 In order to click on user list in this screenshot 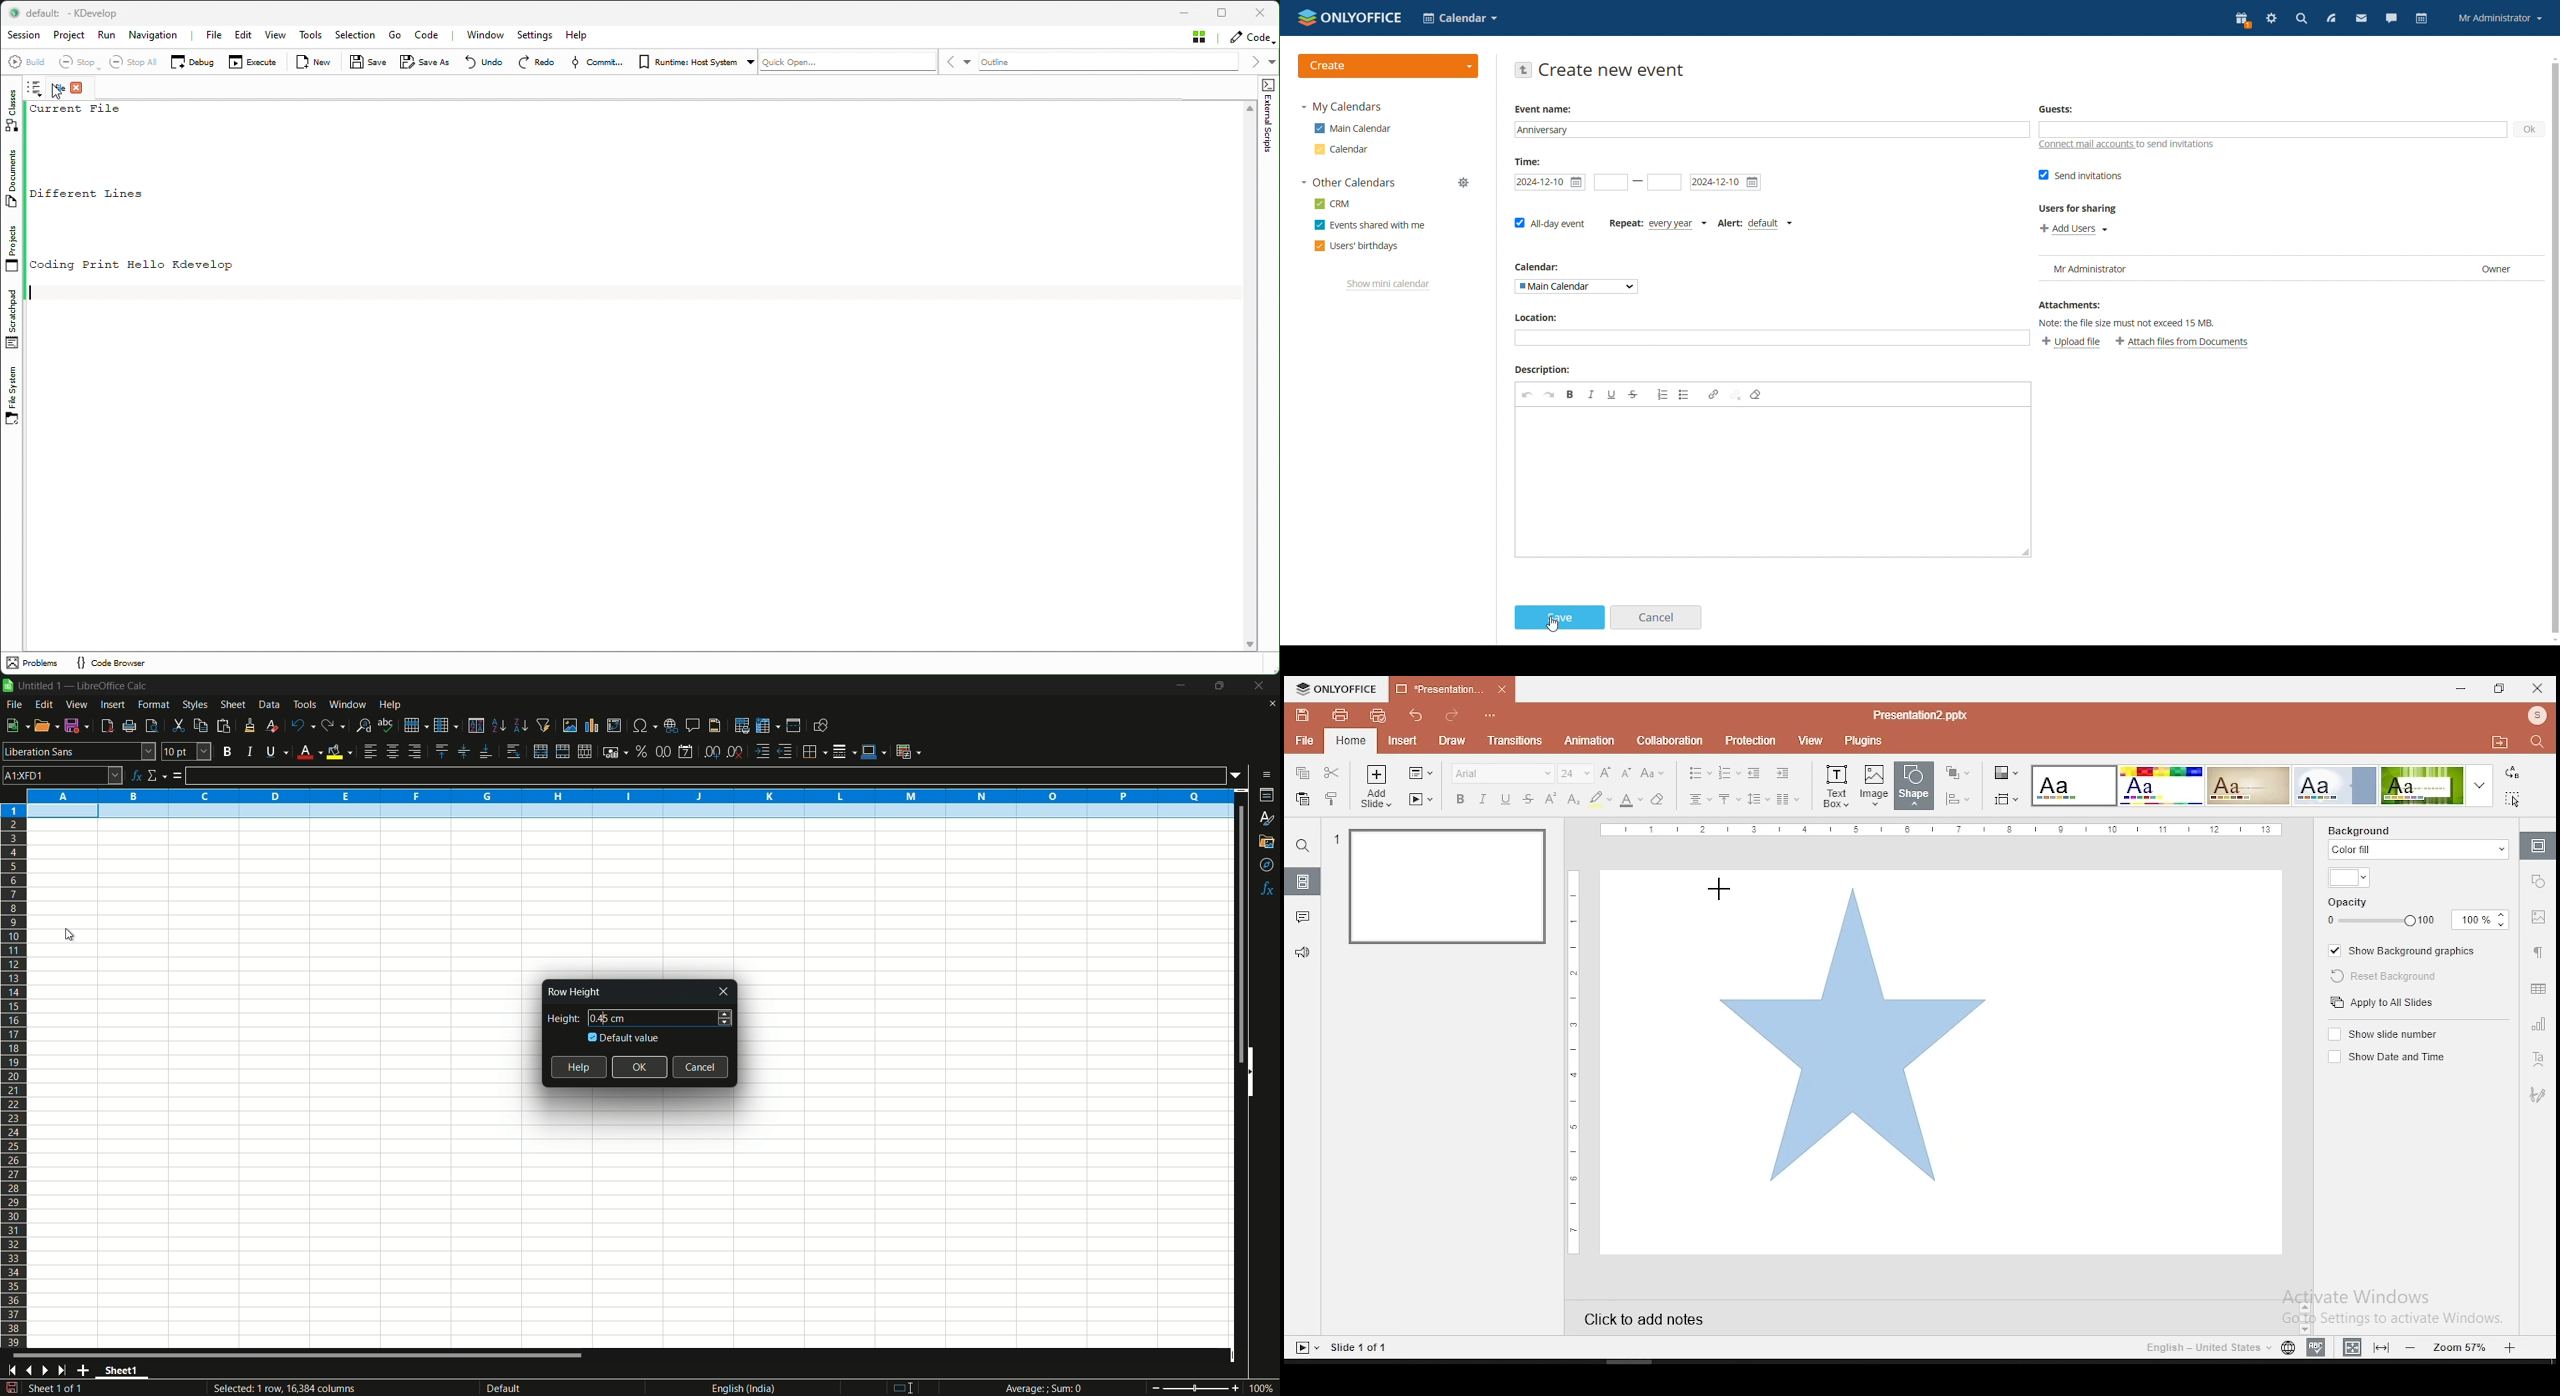, I will do `click(2289, 268)`.